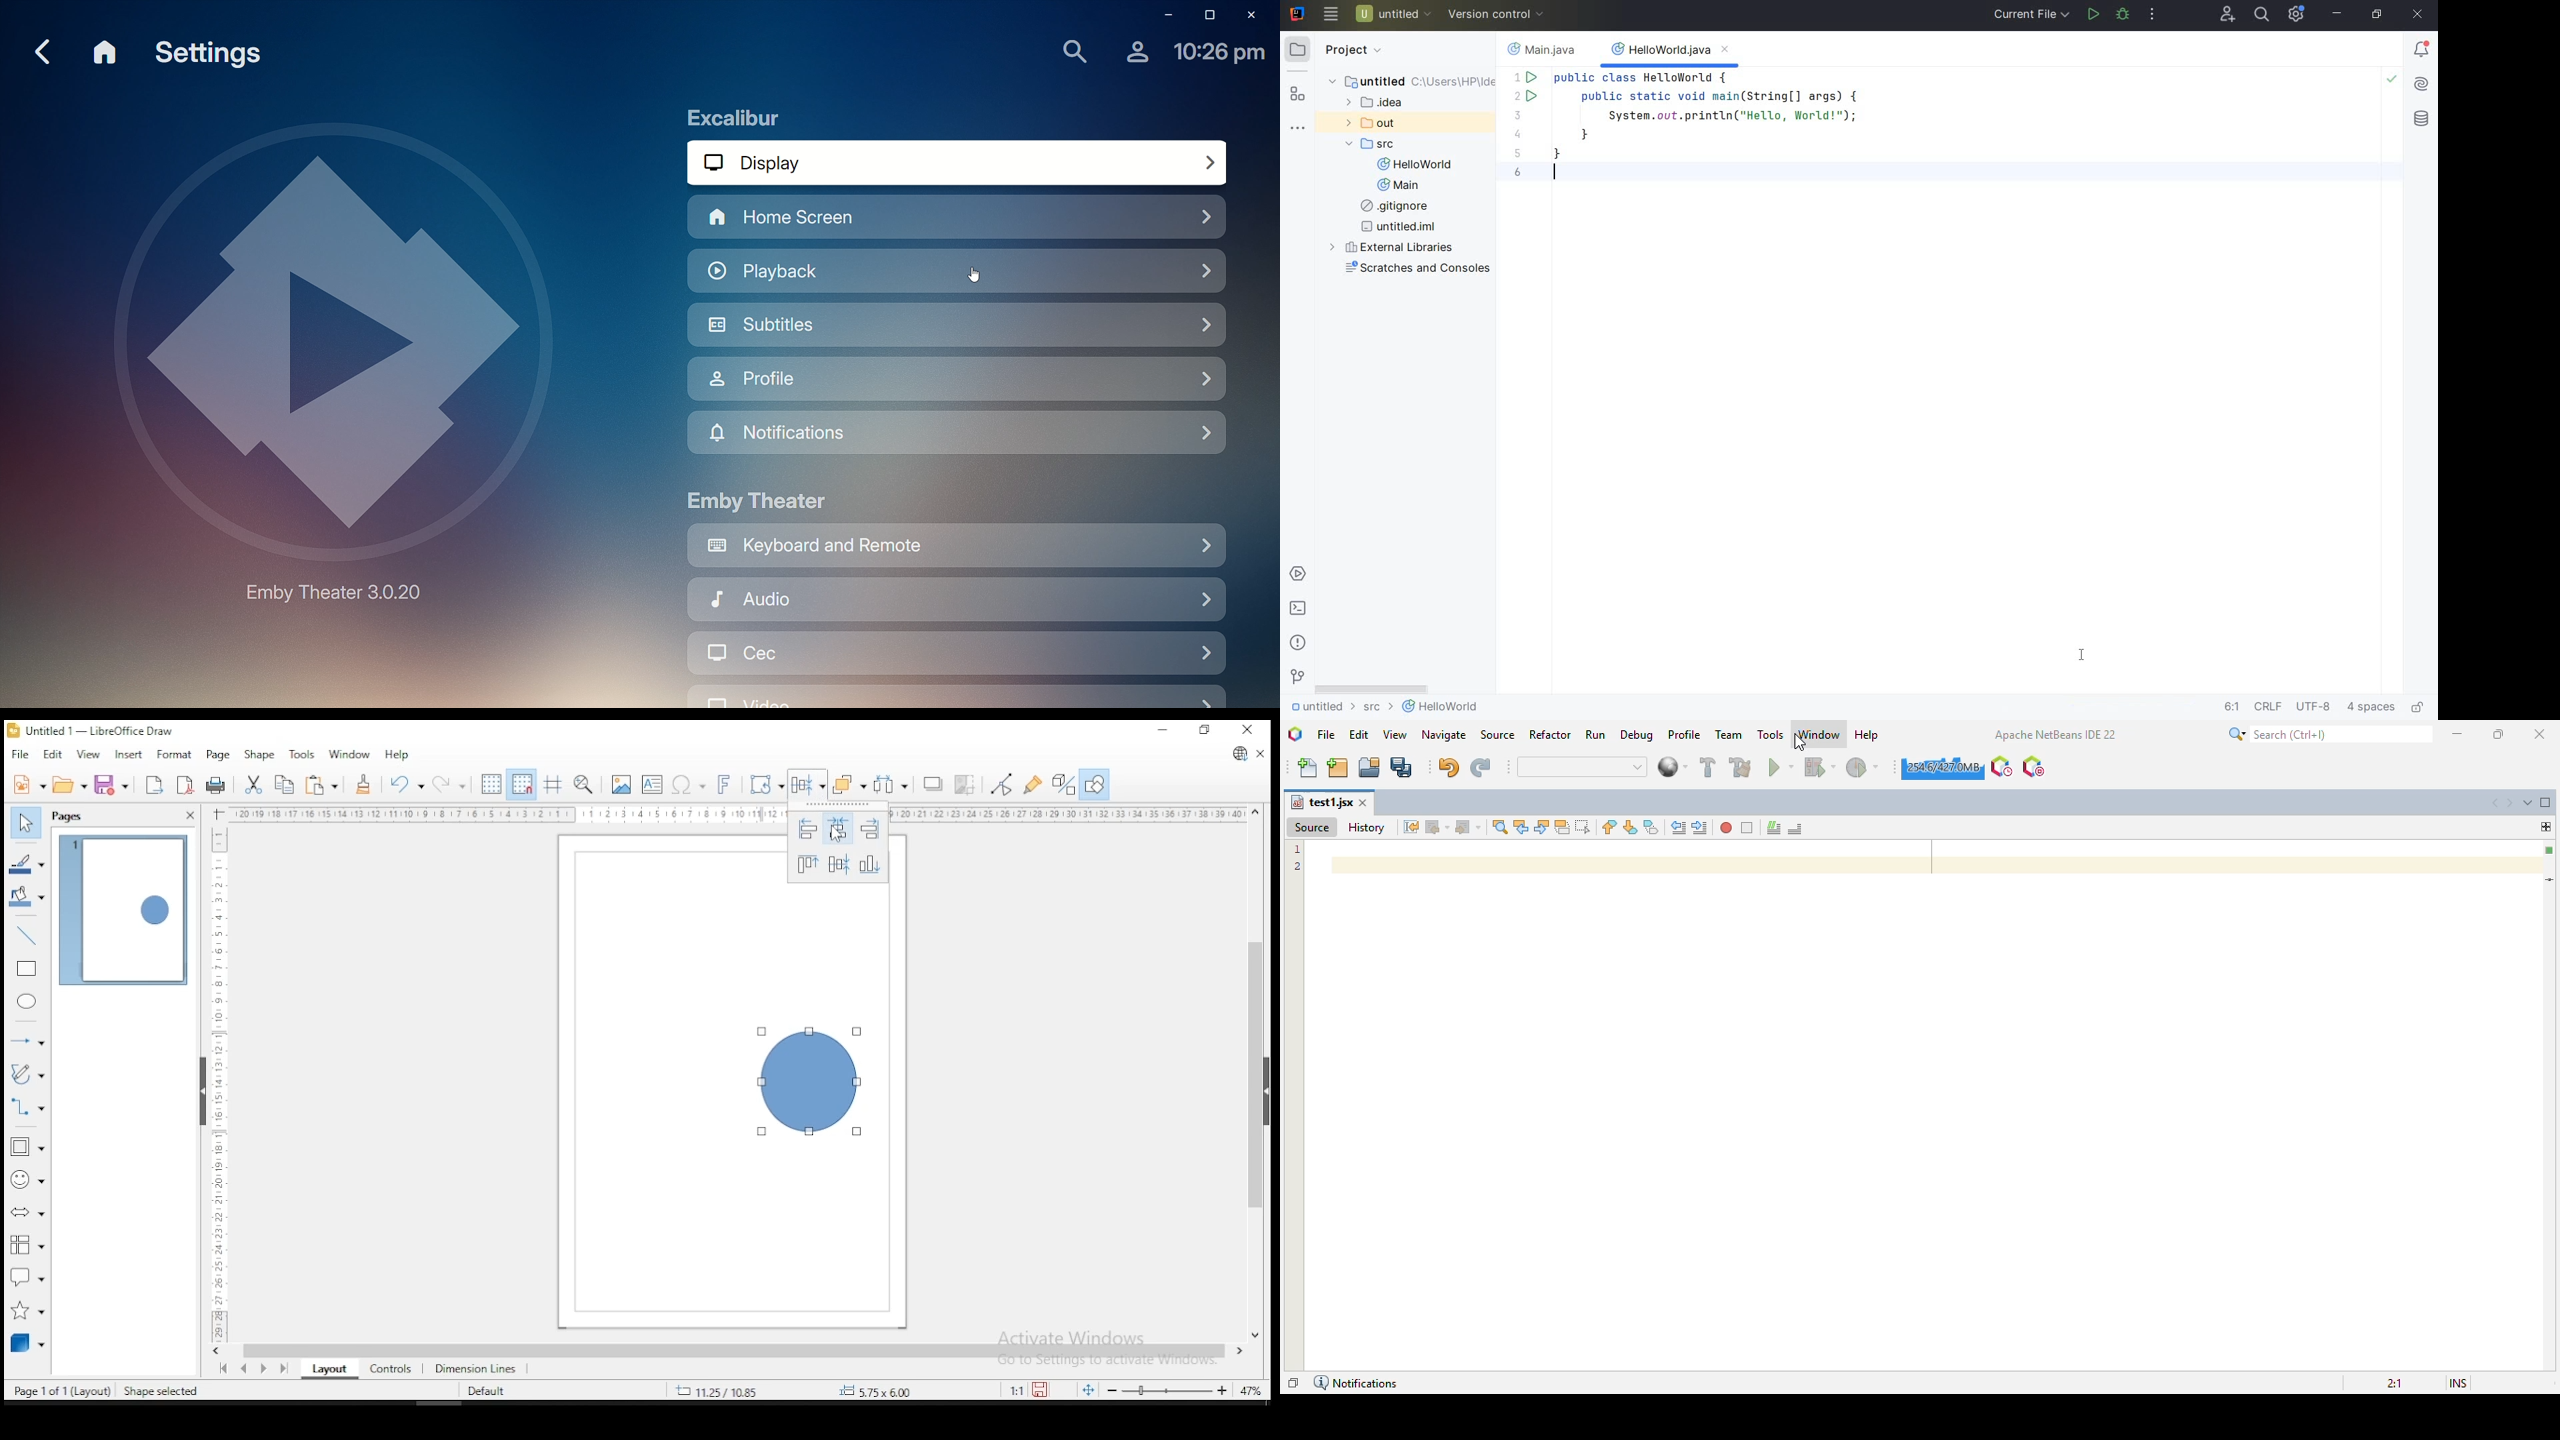  Describe the element at coordinates (584, 784) in the screenshot. I see `zoom and pan` at that location.